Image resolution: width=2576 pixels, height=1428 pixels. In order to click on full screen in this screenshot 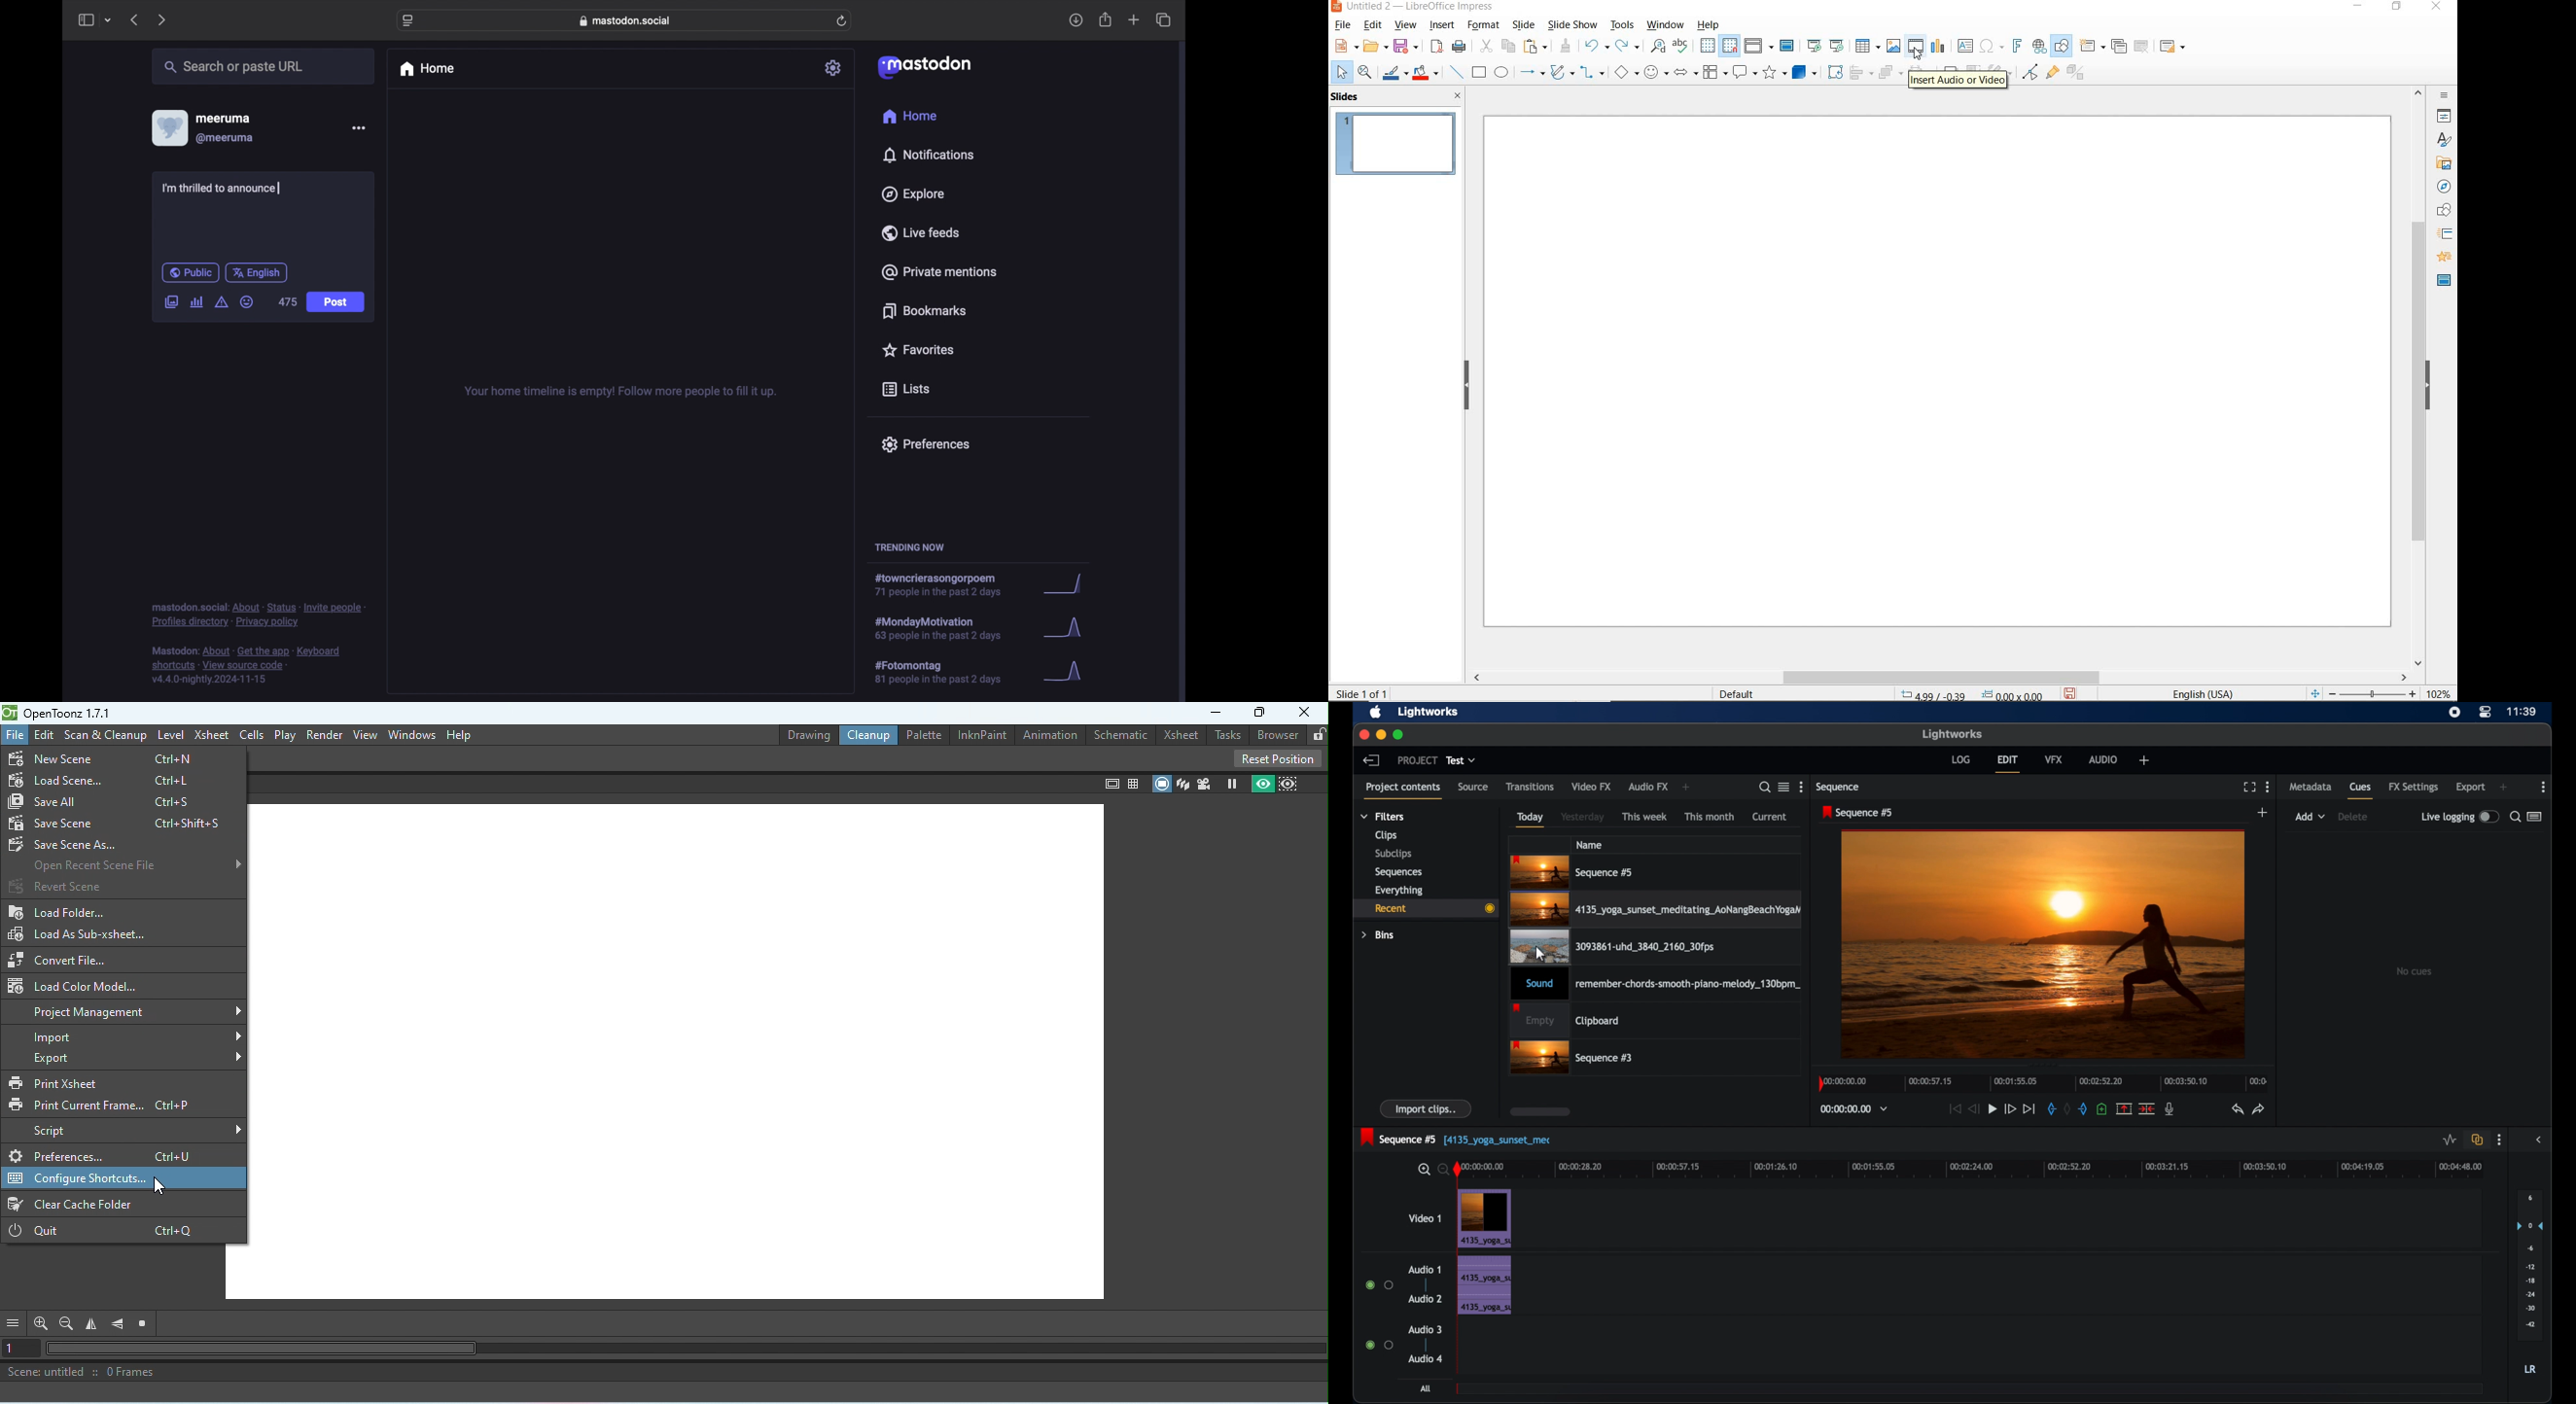, I will do `click(2250, 787)`.